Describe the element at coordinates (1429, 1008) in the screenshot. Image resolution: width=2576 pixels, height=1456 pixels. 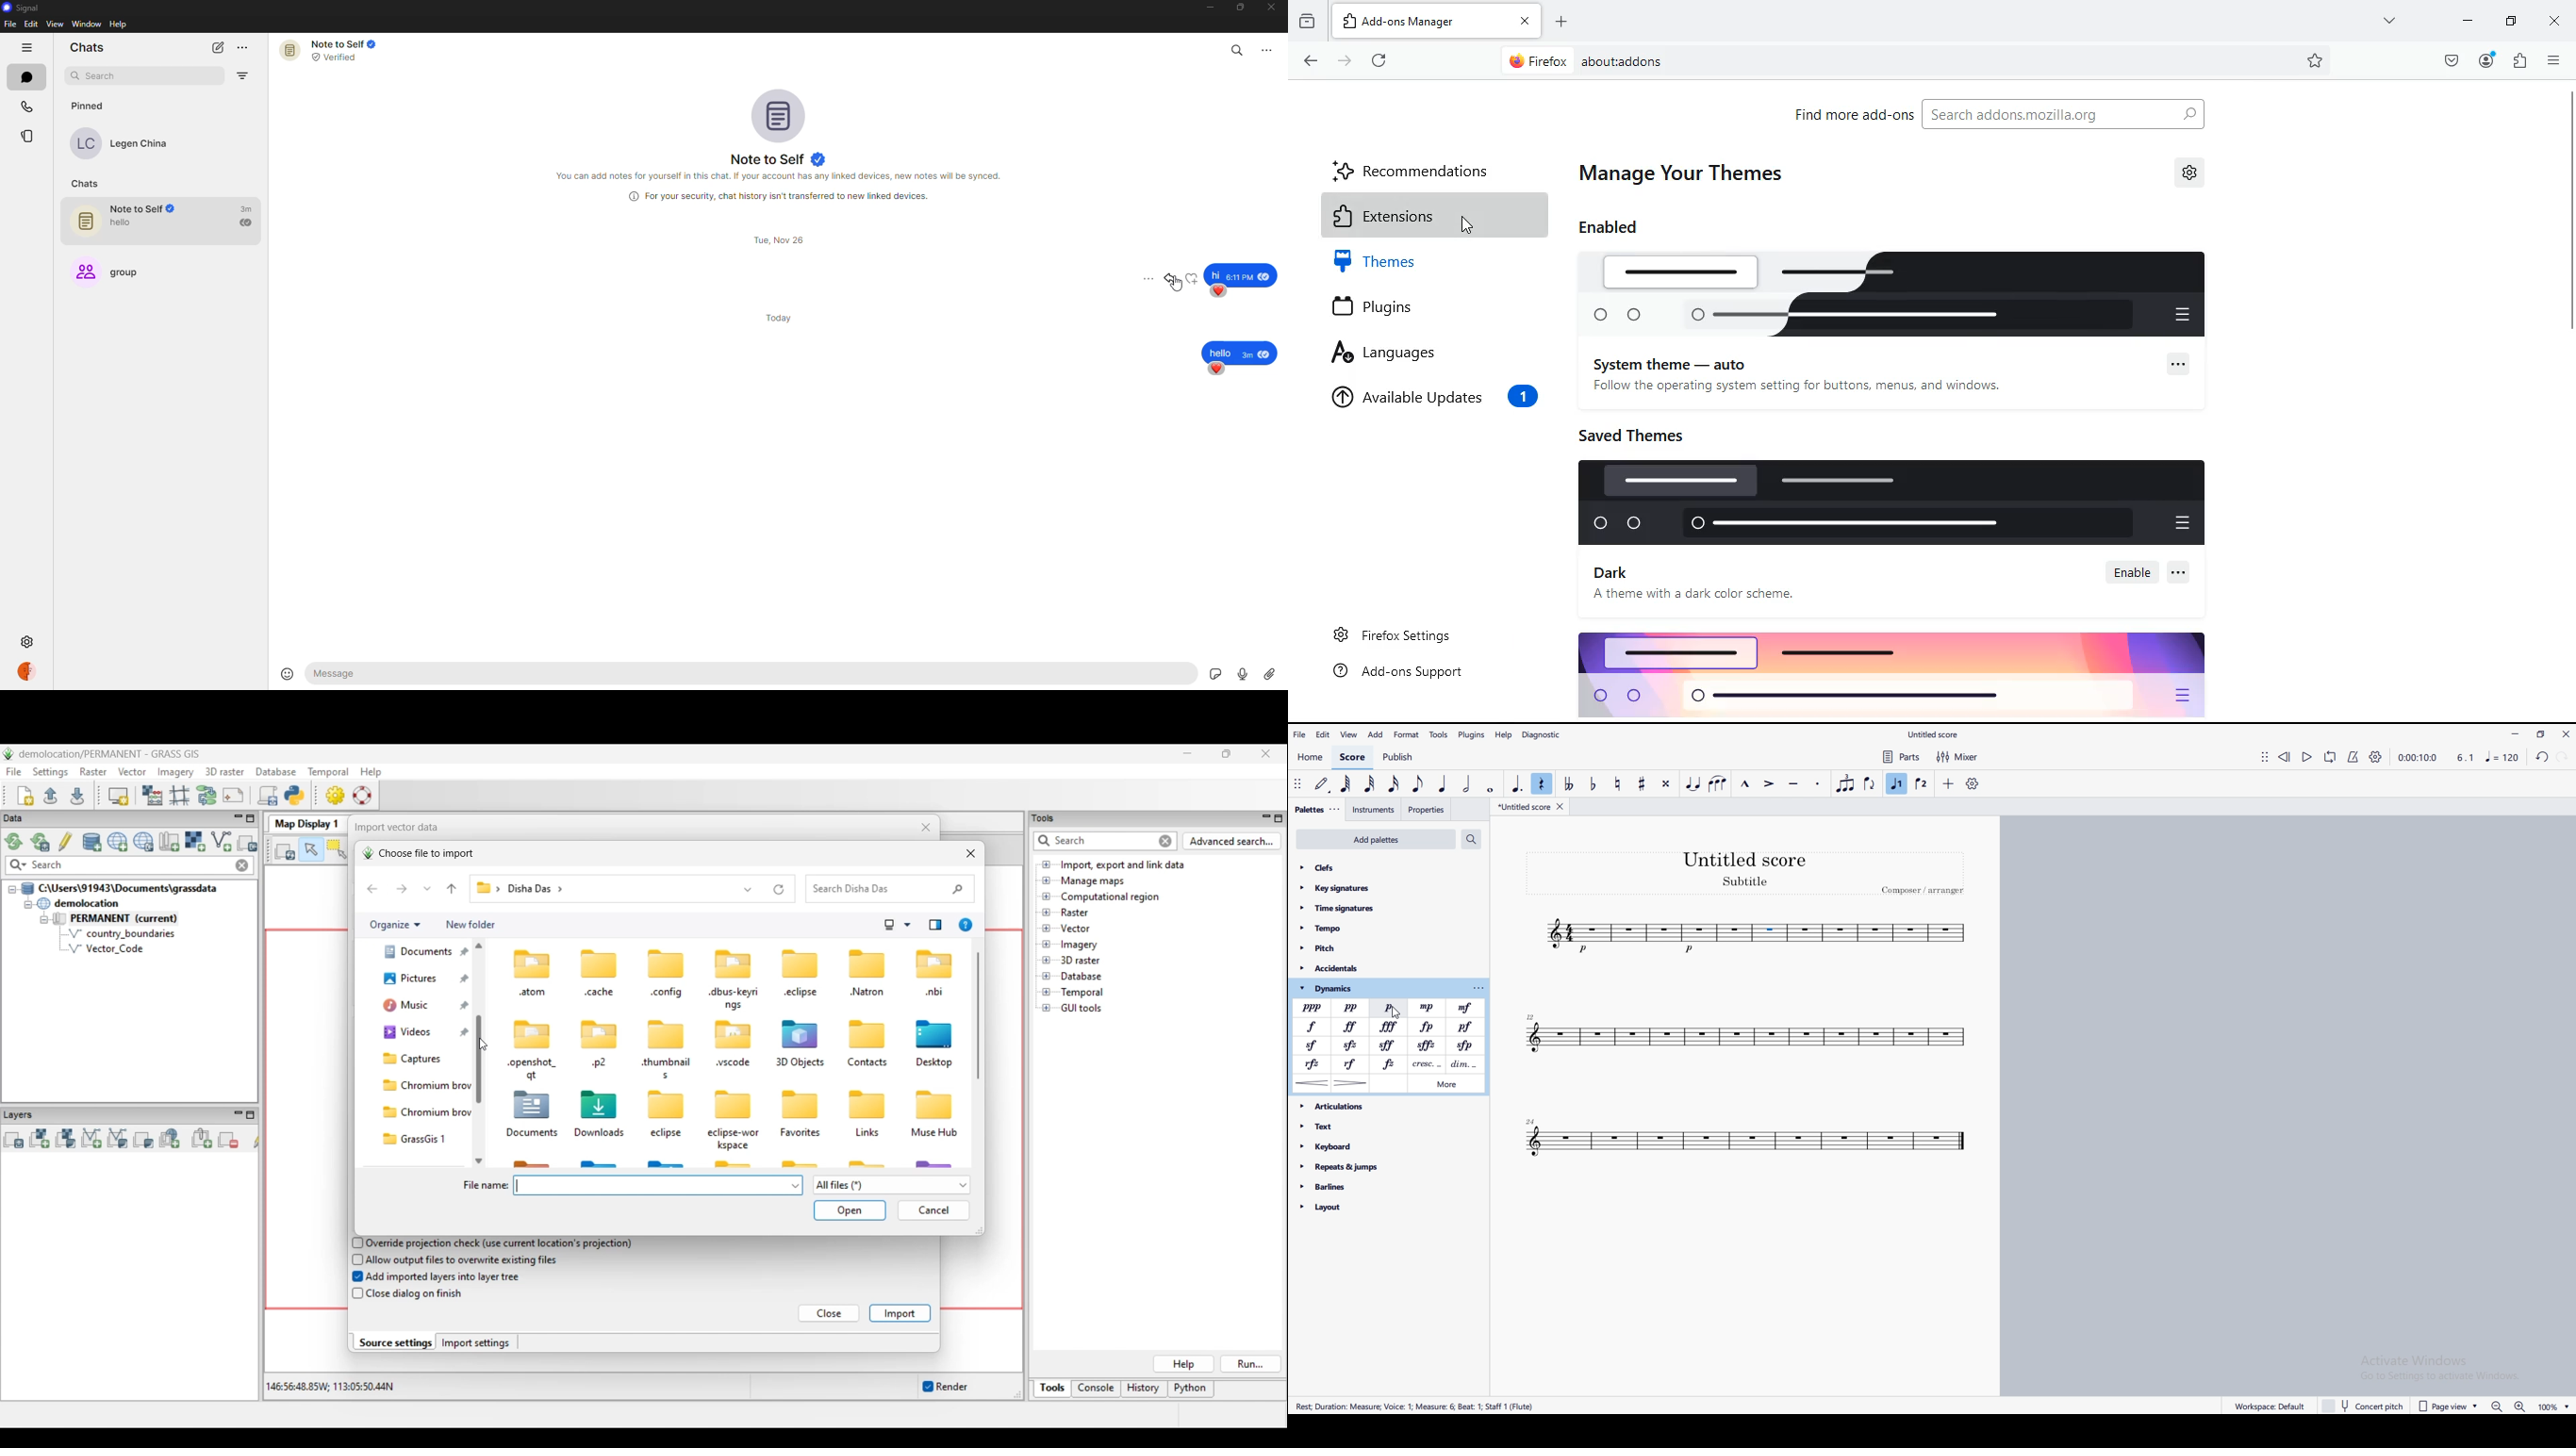
I see `mezzopiano` at that location.